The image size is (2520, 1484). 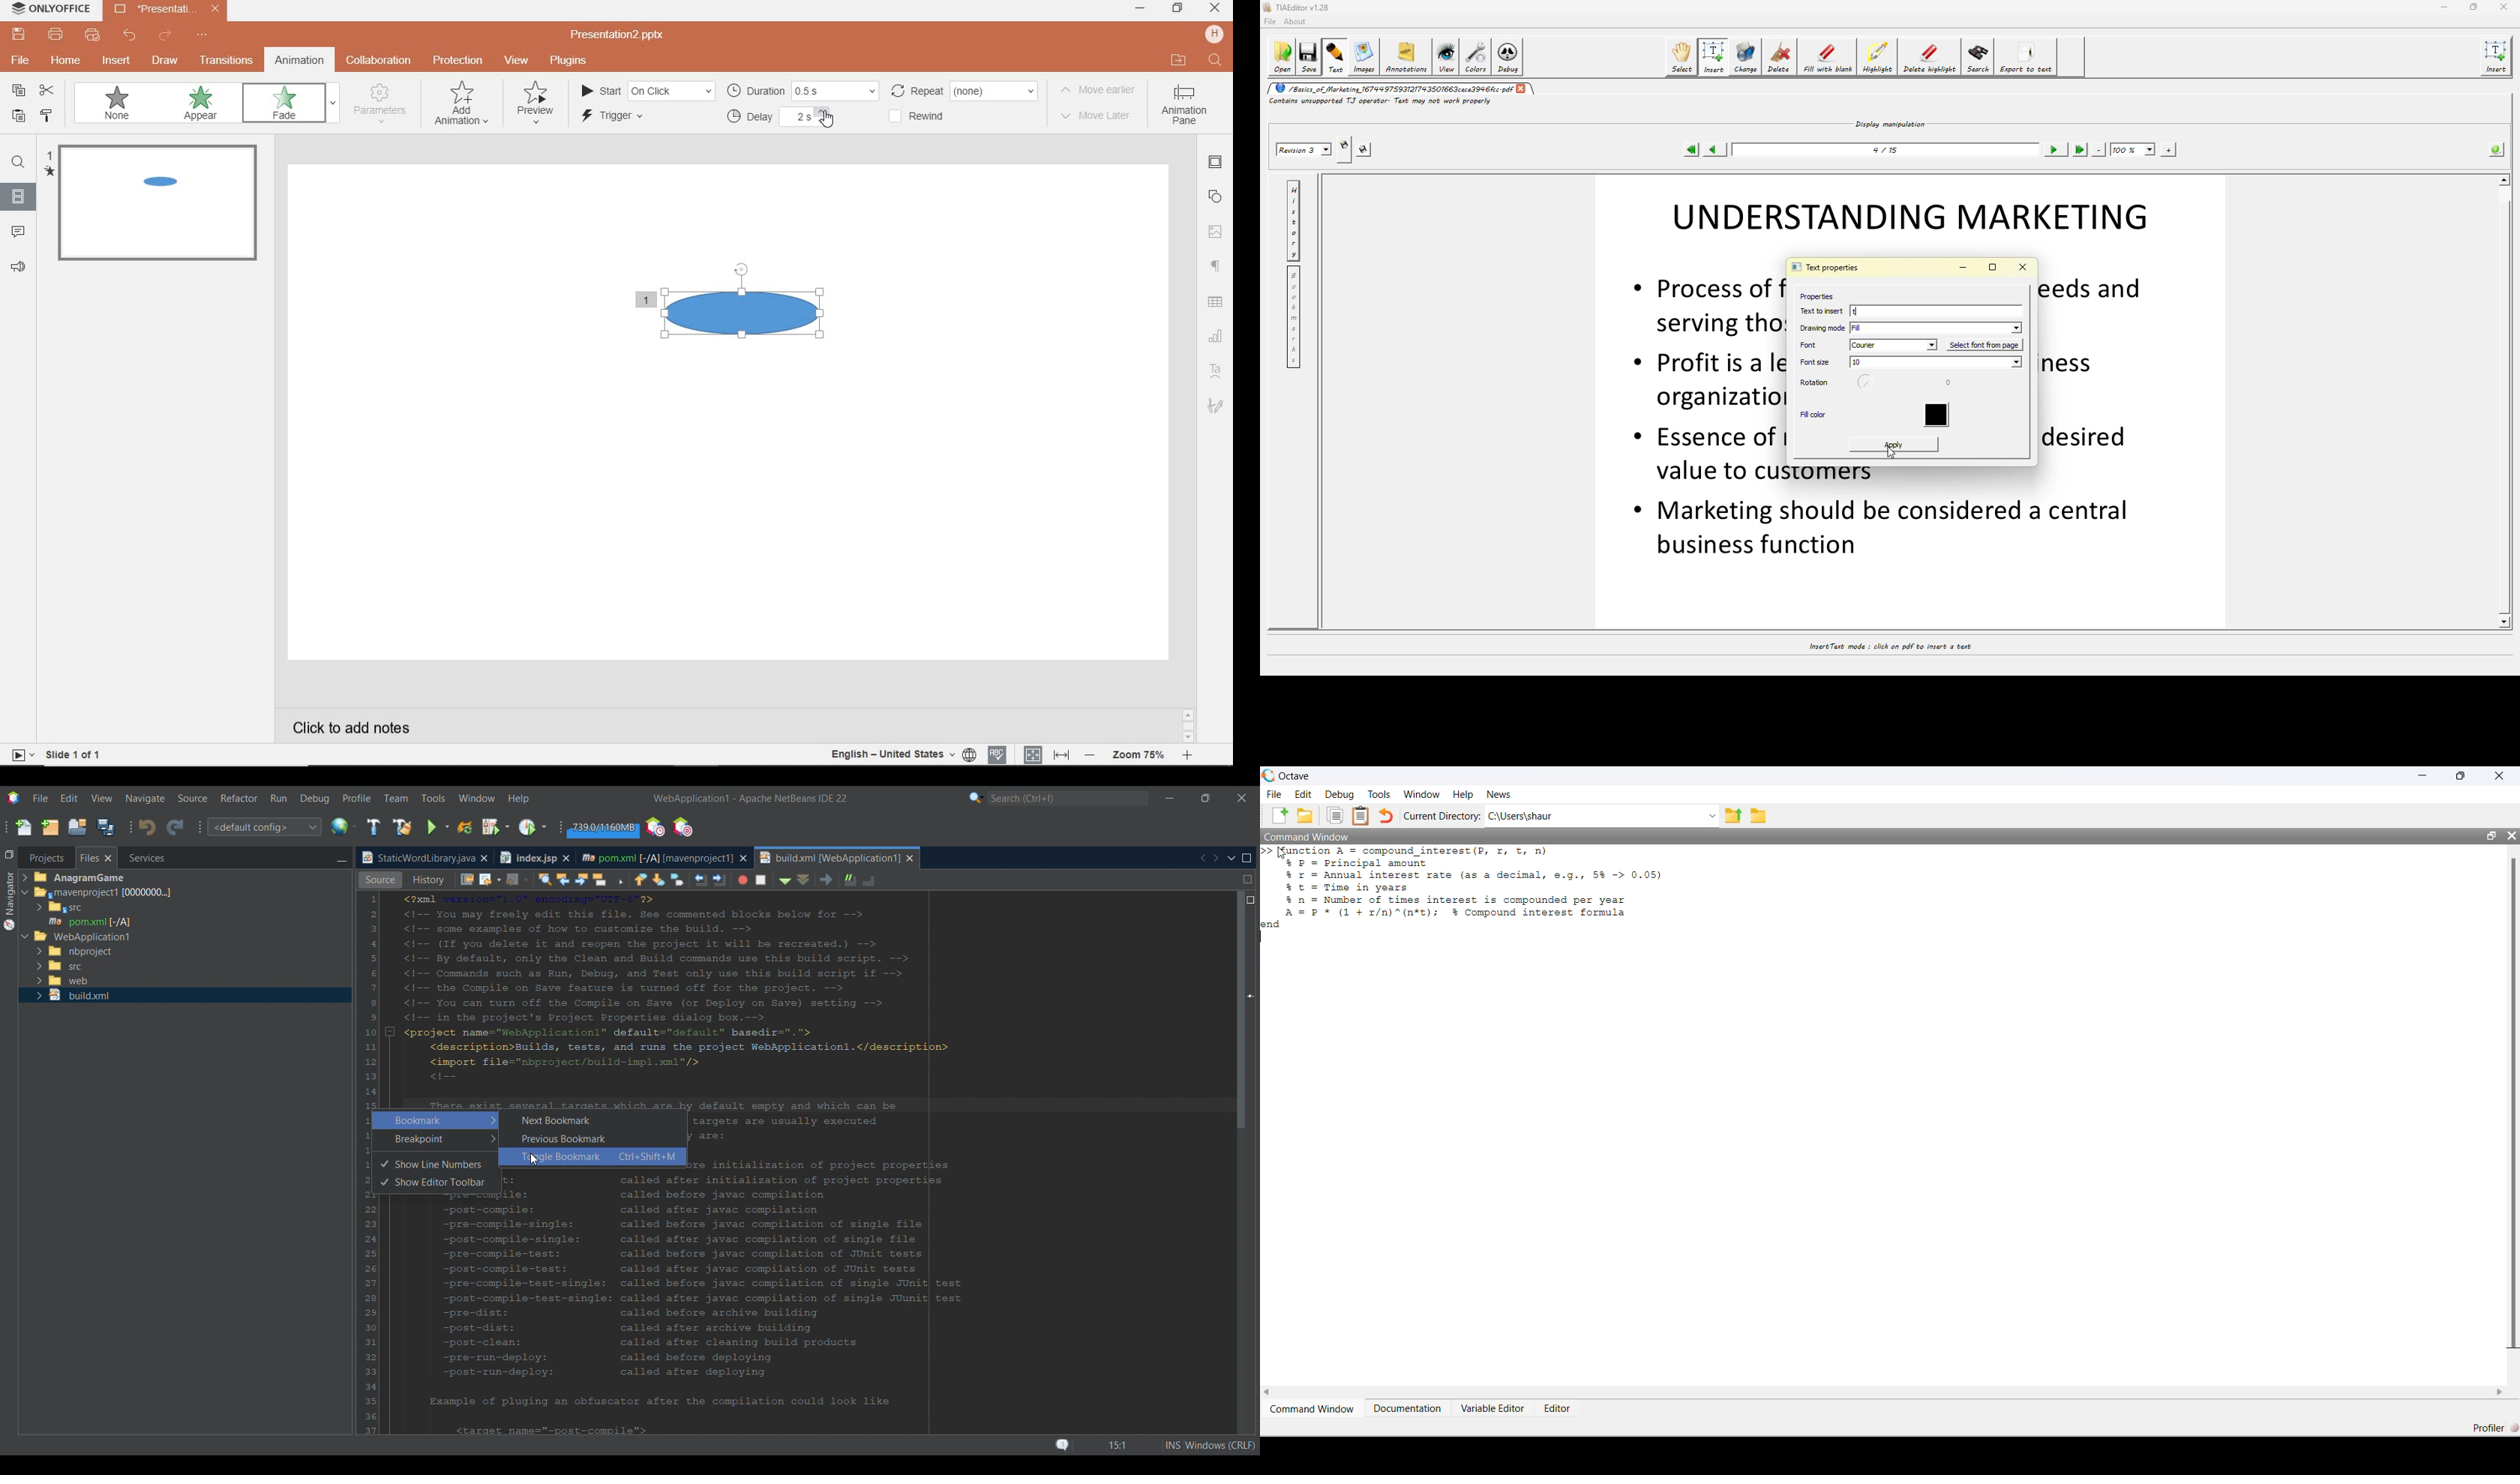 I want to click on preview, so click(x=538, y=101).